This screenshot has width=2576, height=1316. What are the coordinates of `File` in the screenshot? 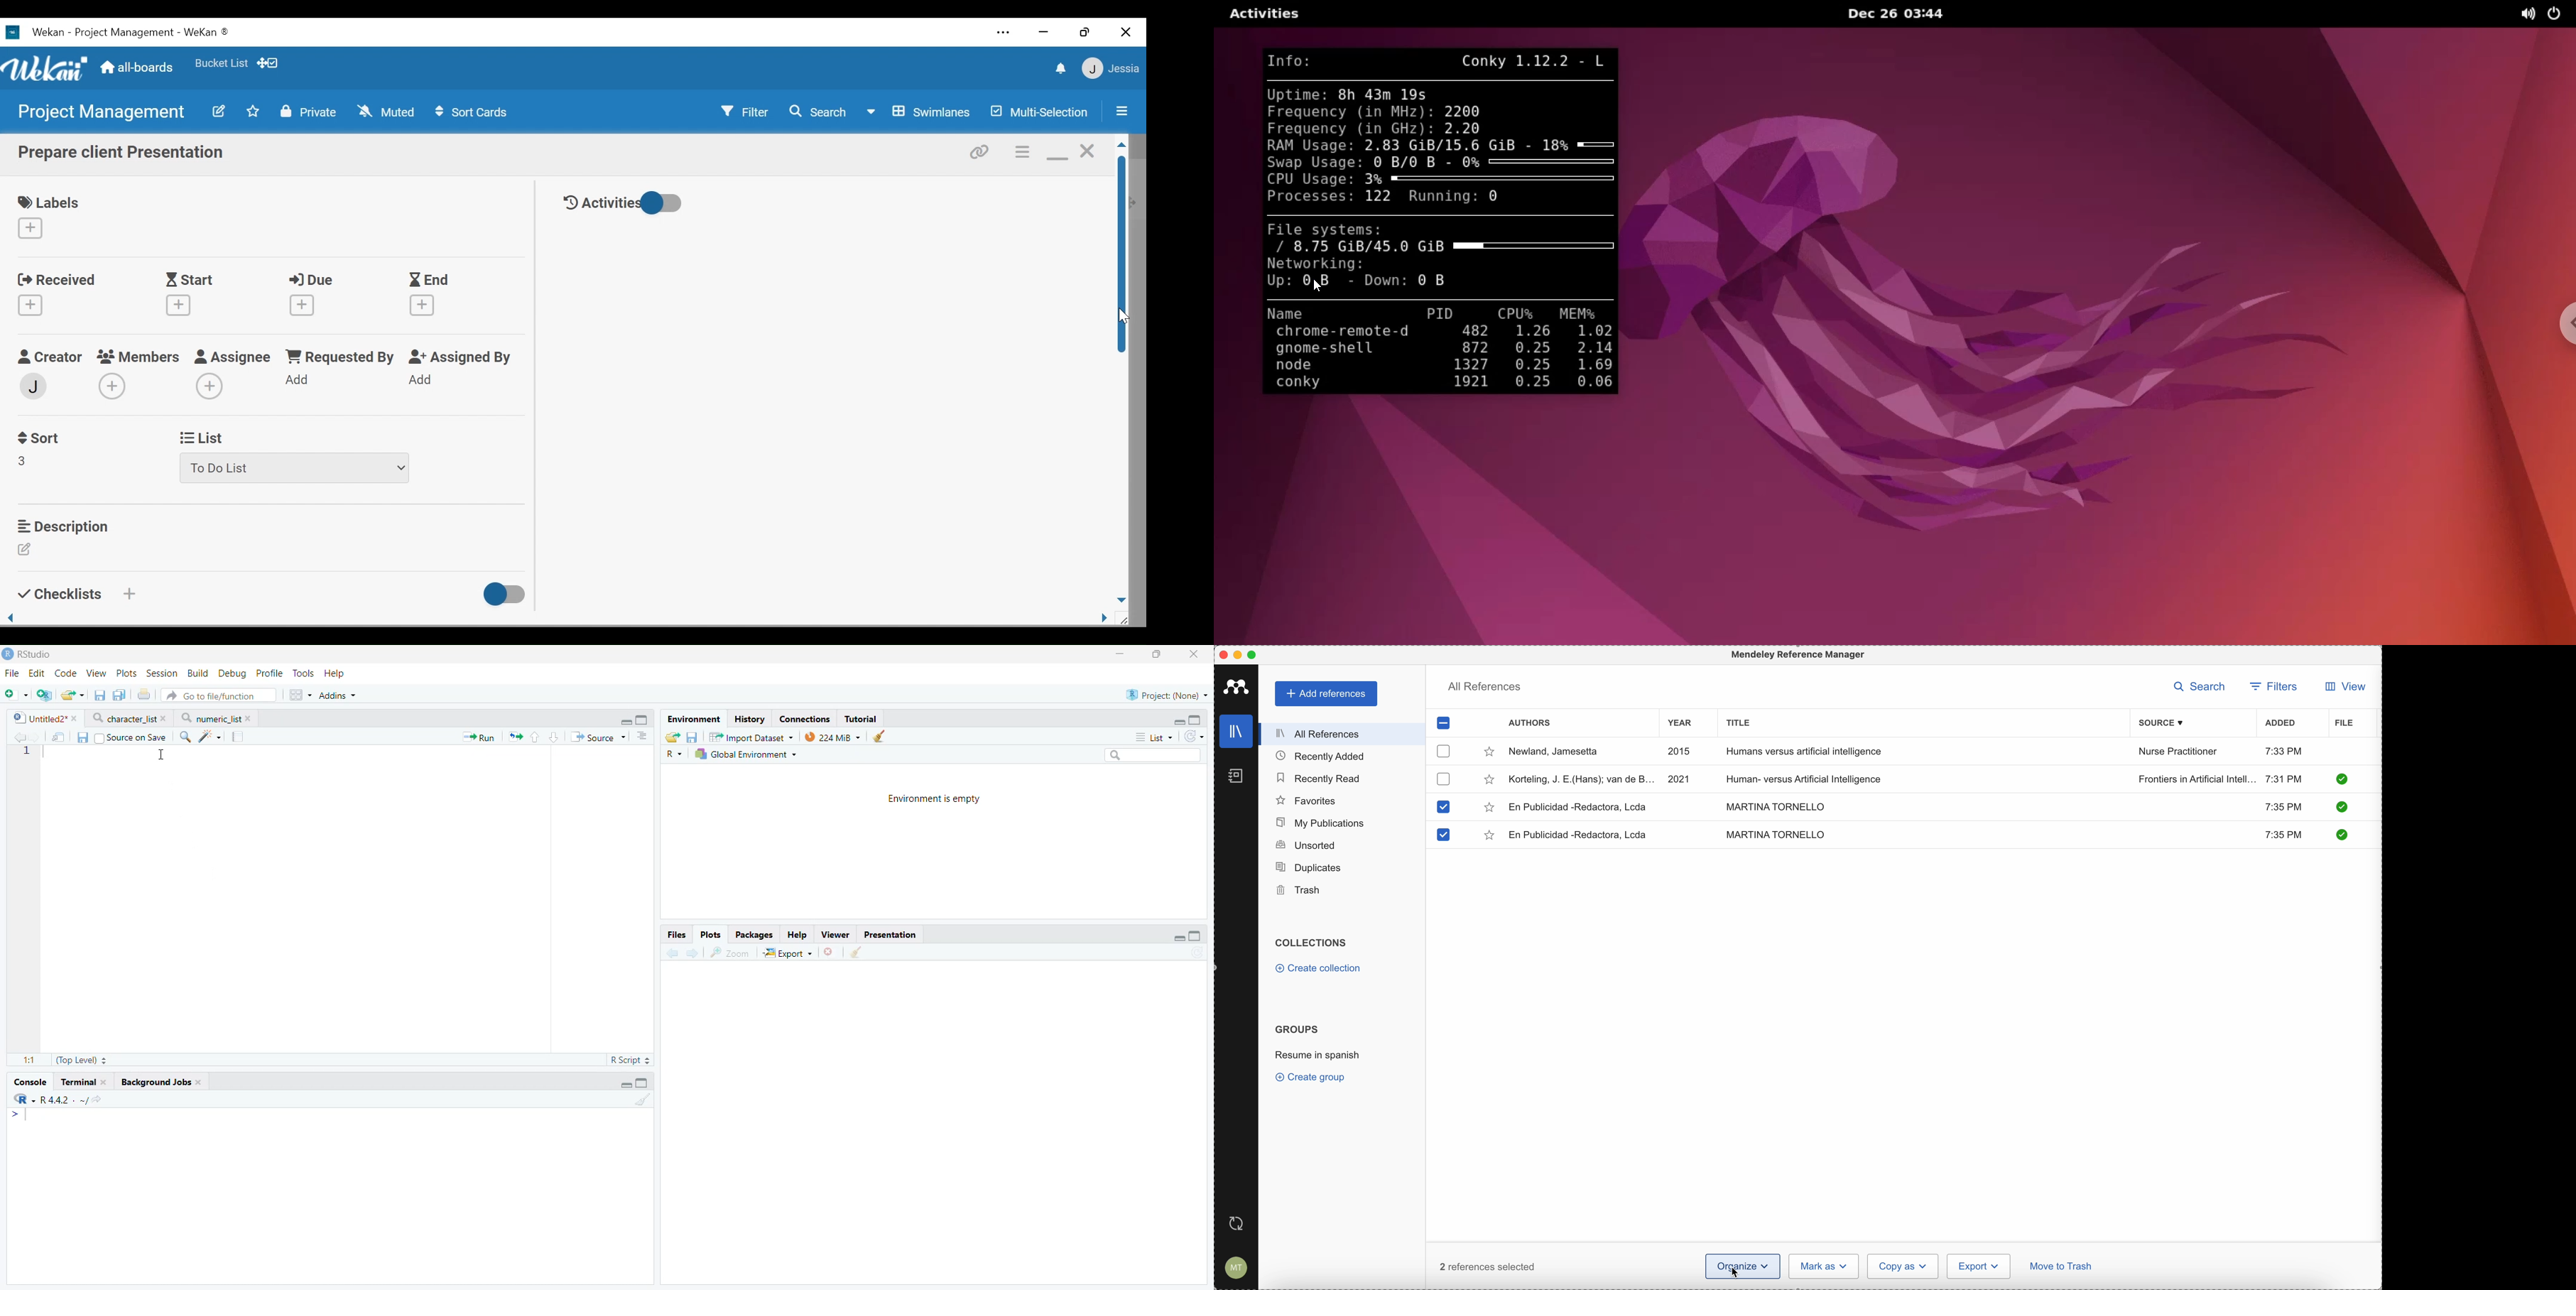 It's located at (14, 673).